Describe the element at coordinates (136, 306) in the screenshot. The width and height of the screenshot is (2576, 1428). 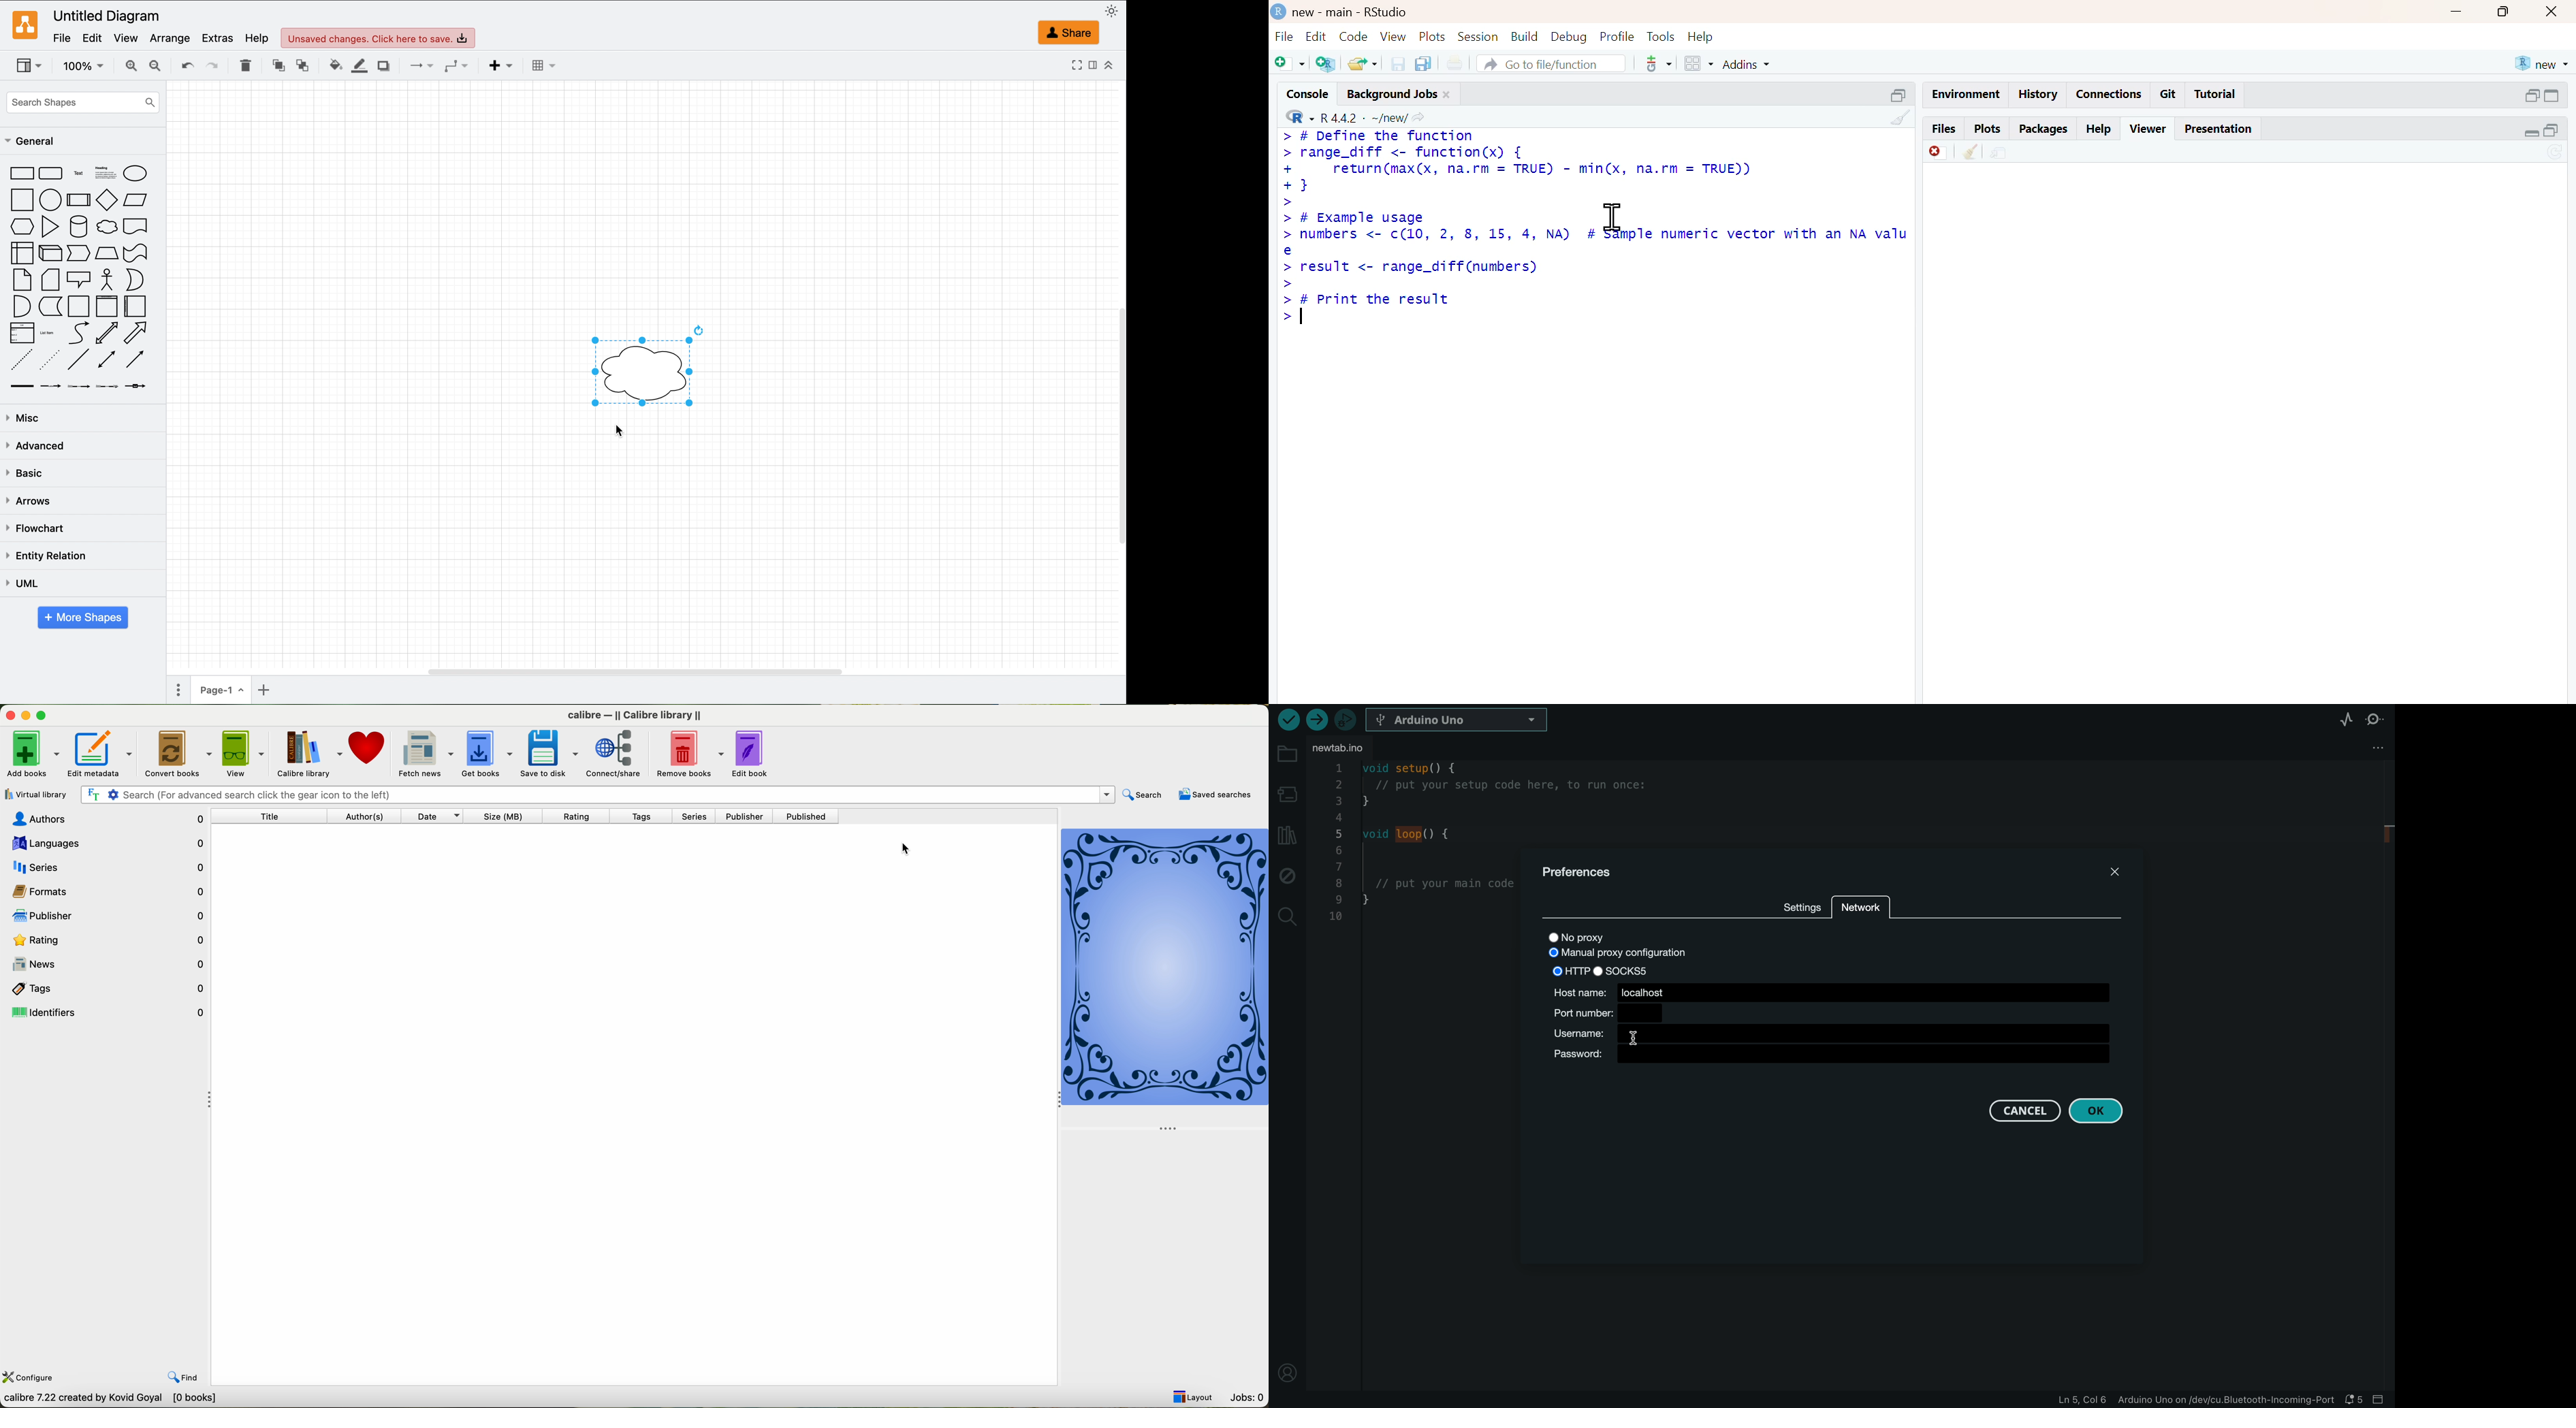
I see `horizontal container` at that location.